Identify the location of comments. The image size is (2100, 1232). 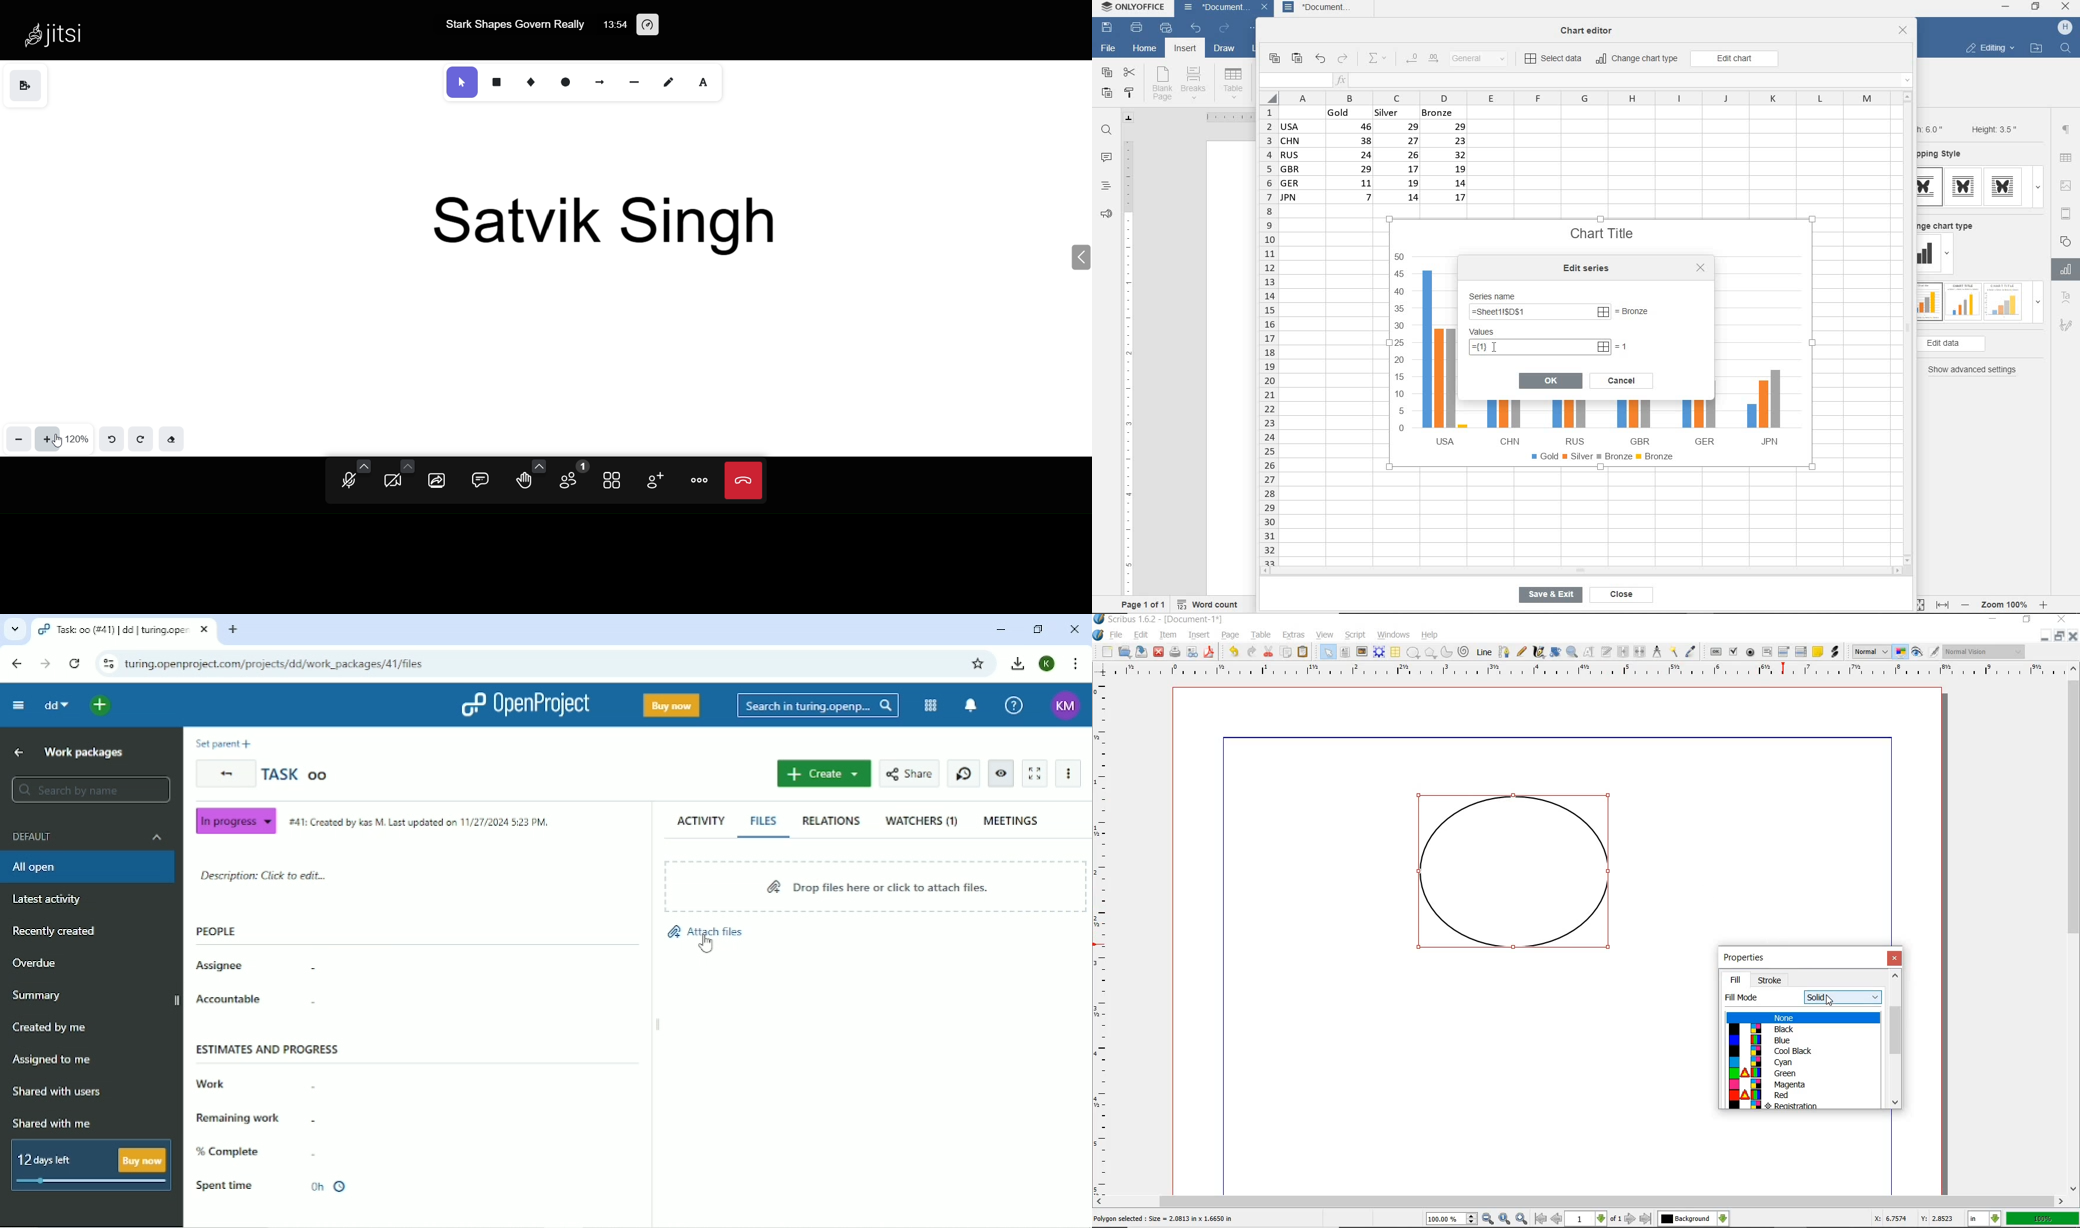
(1107, 159).